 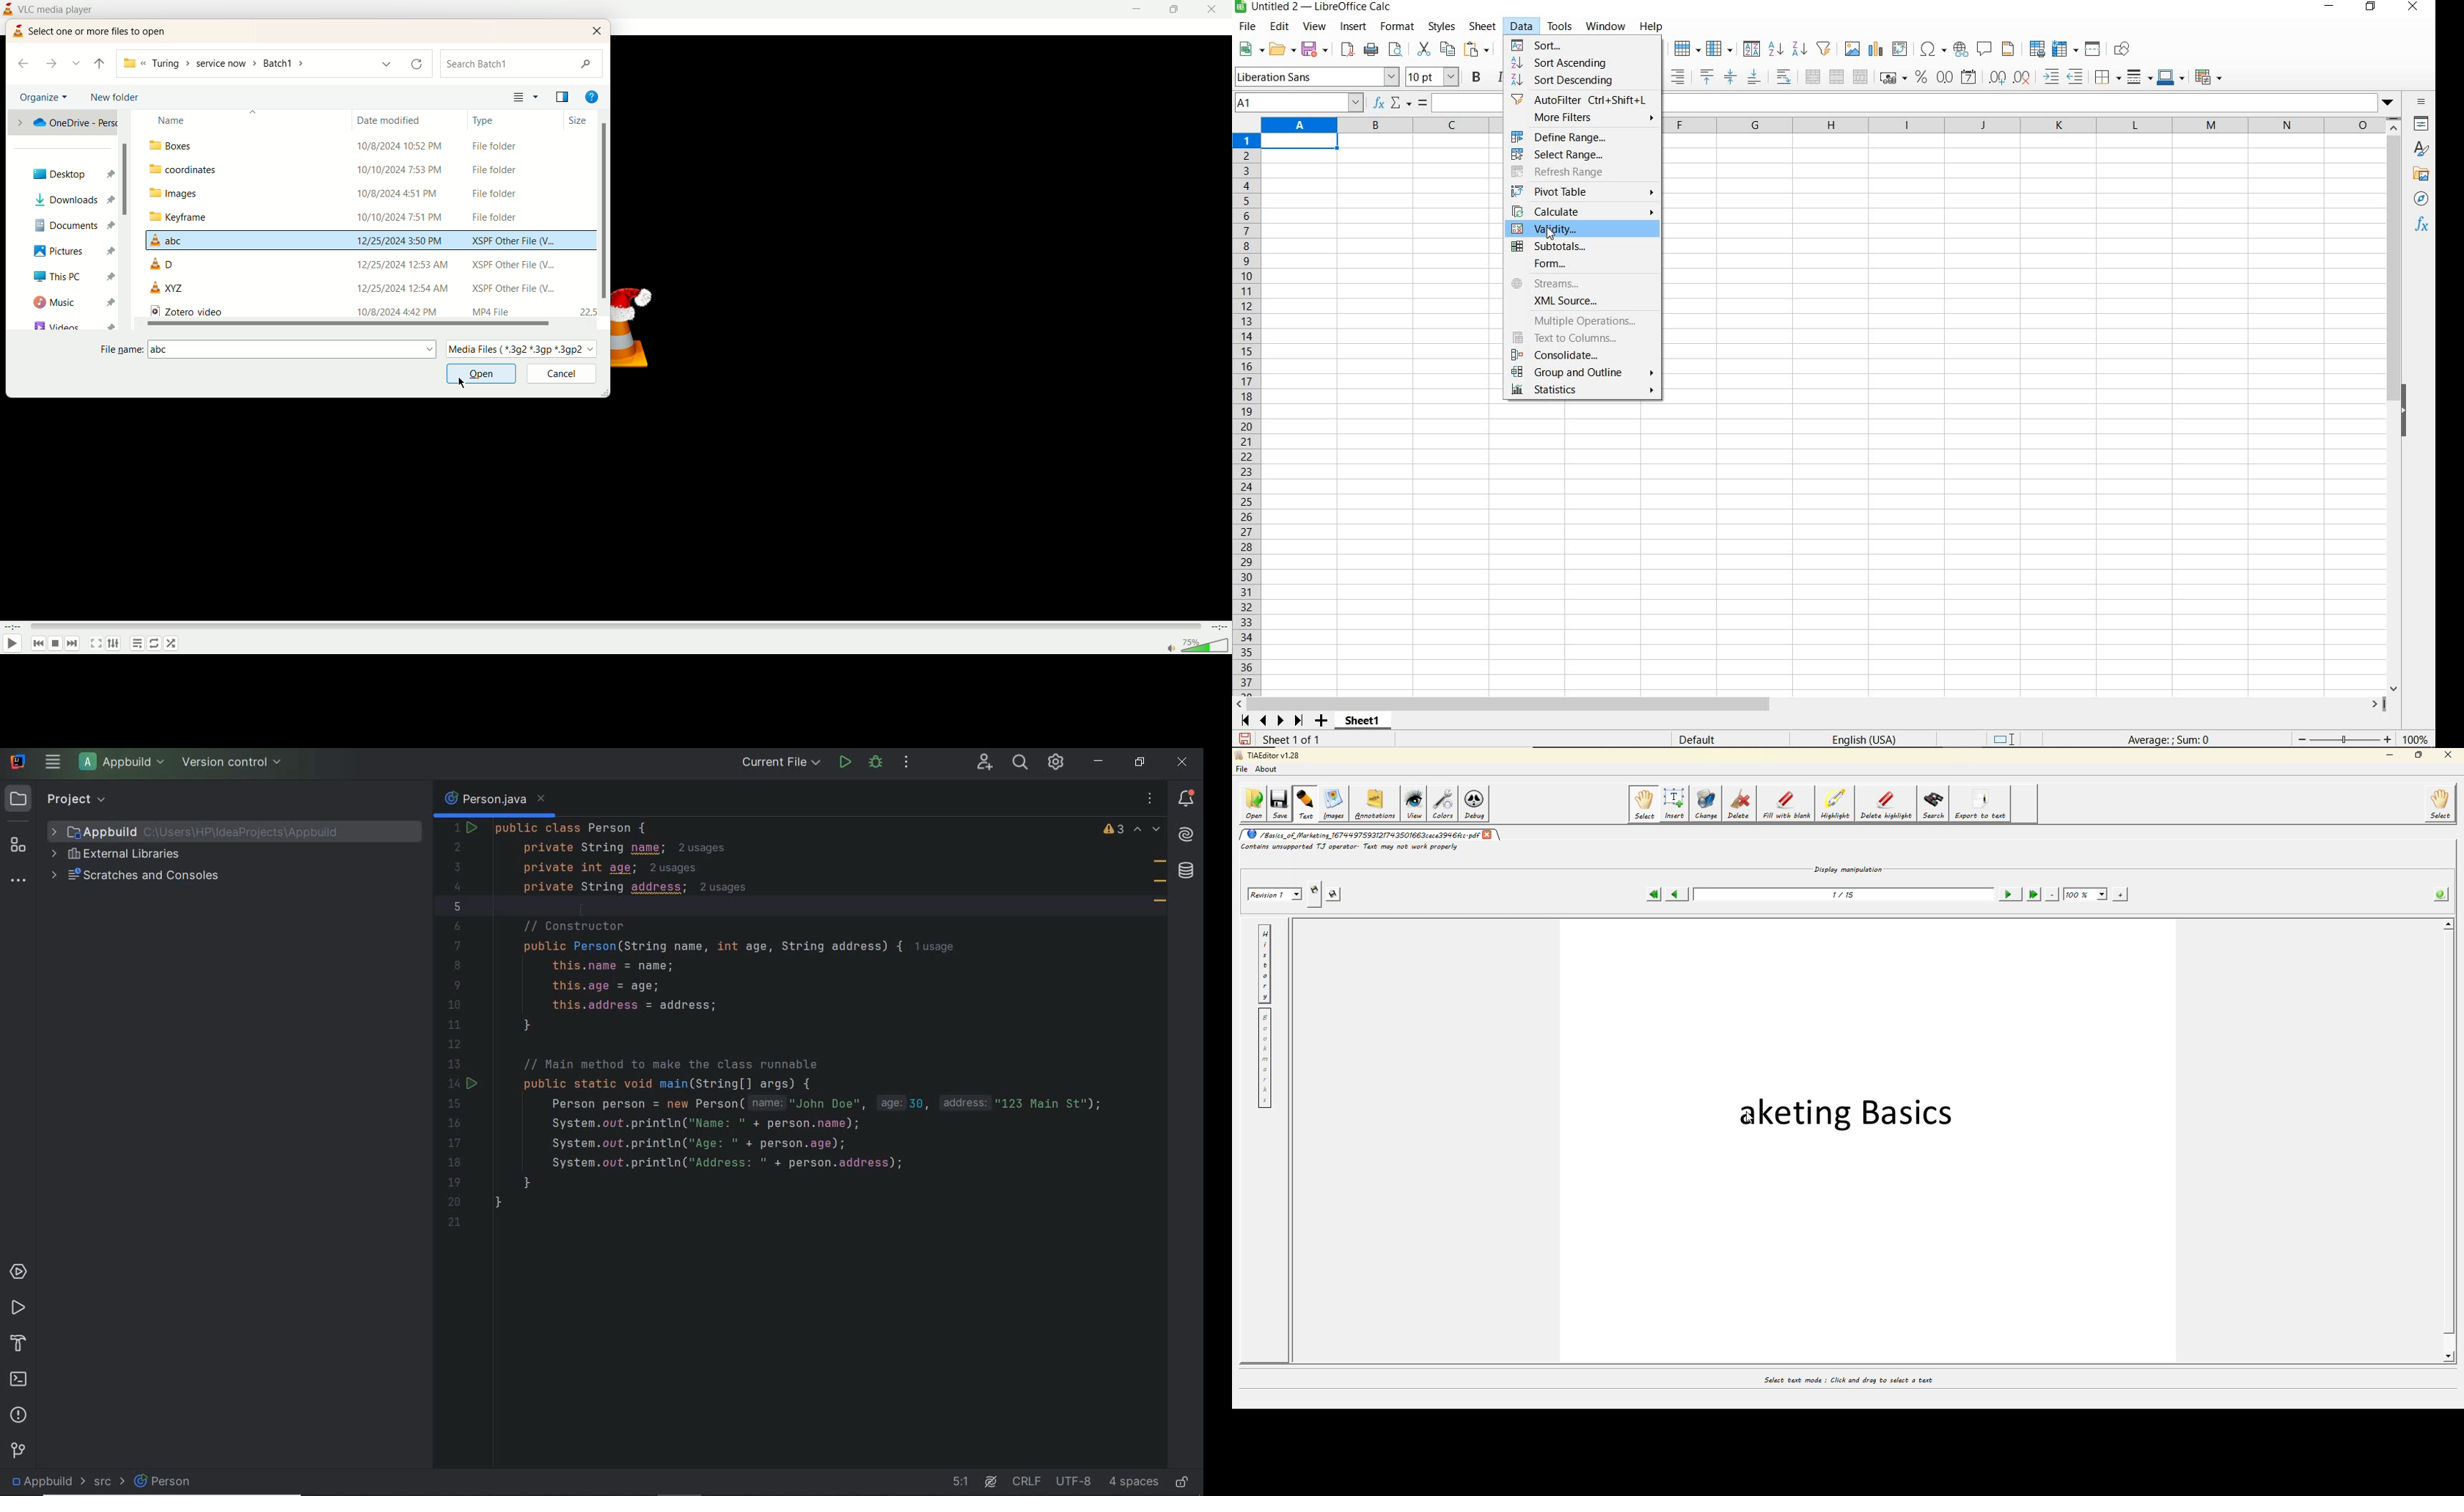 I want to click on new folder, so click(x=117, y=98).